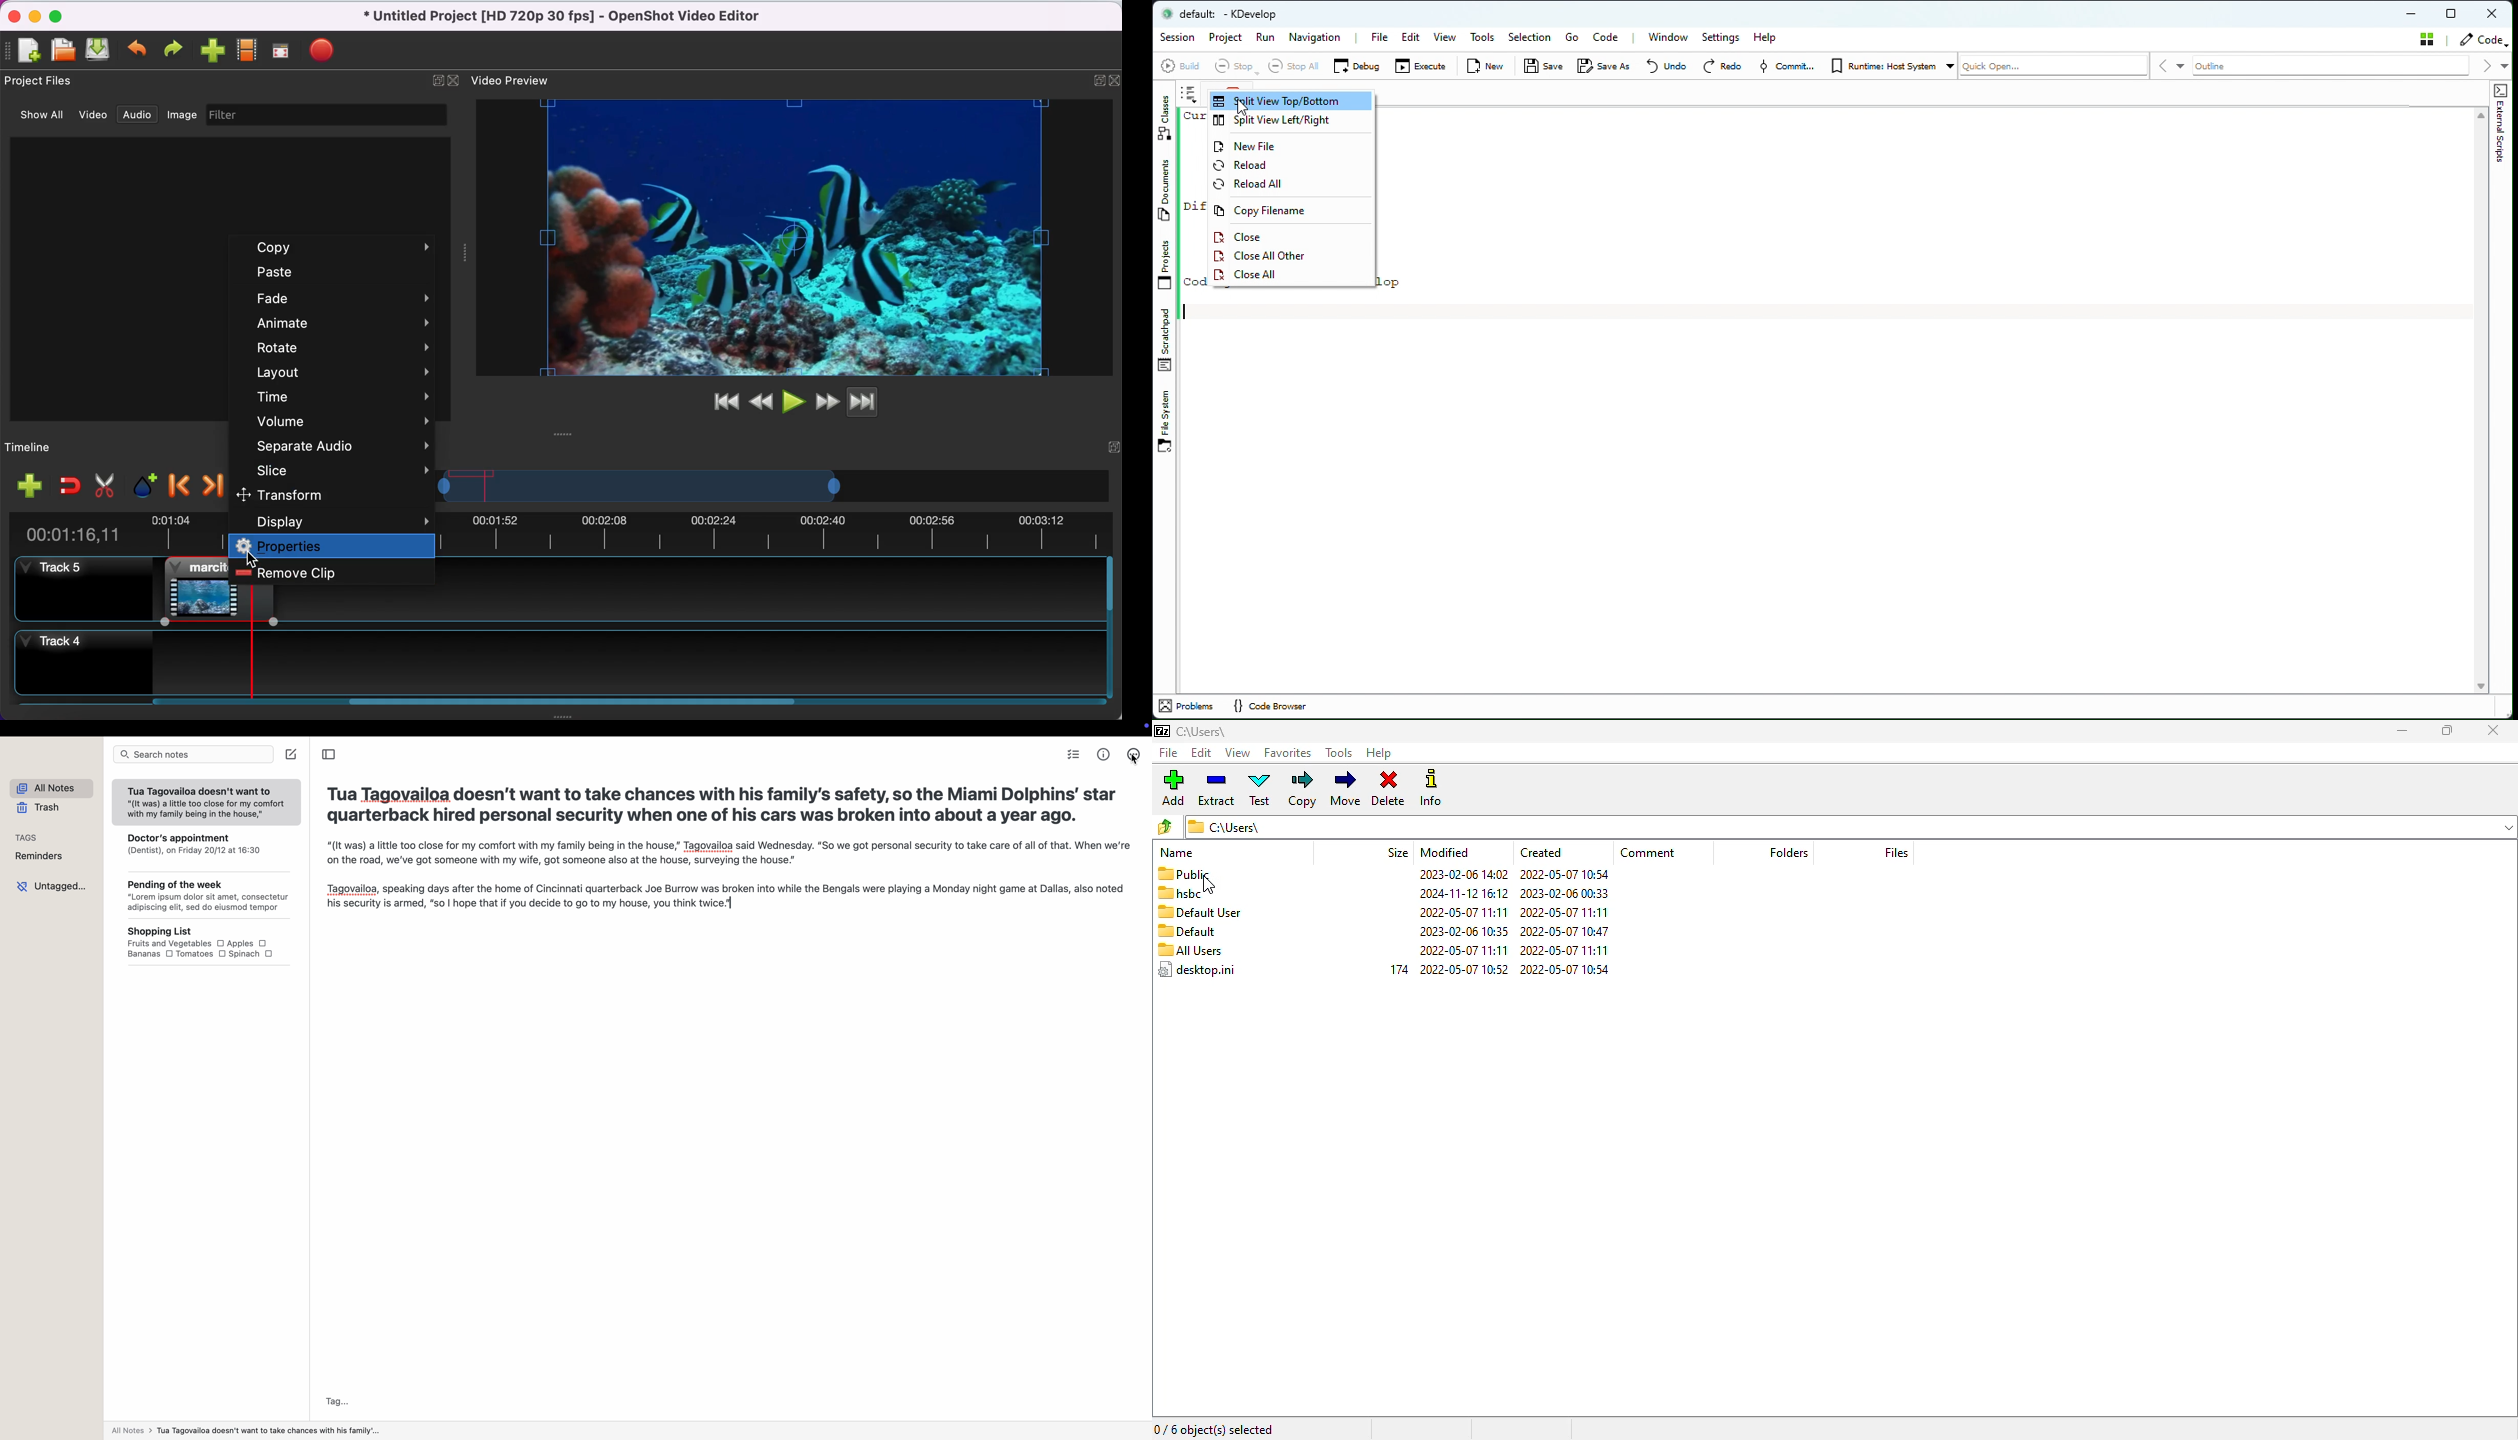  What do you see at coordinates (1458, 874) in the screenshot?
I see `2023-02-06 14:02` at bounding box center [1458, 874].